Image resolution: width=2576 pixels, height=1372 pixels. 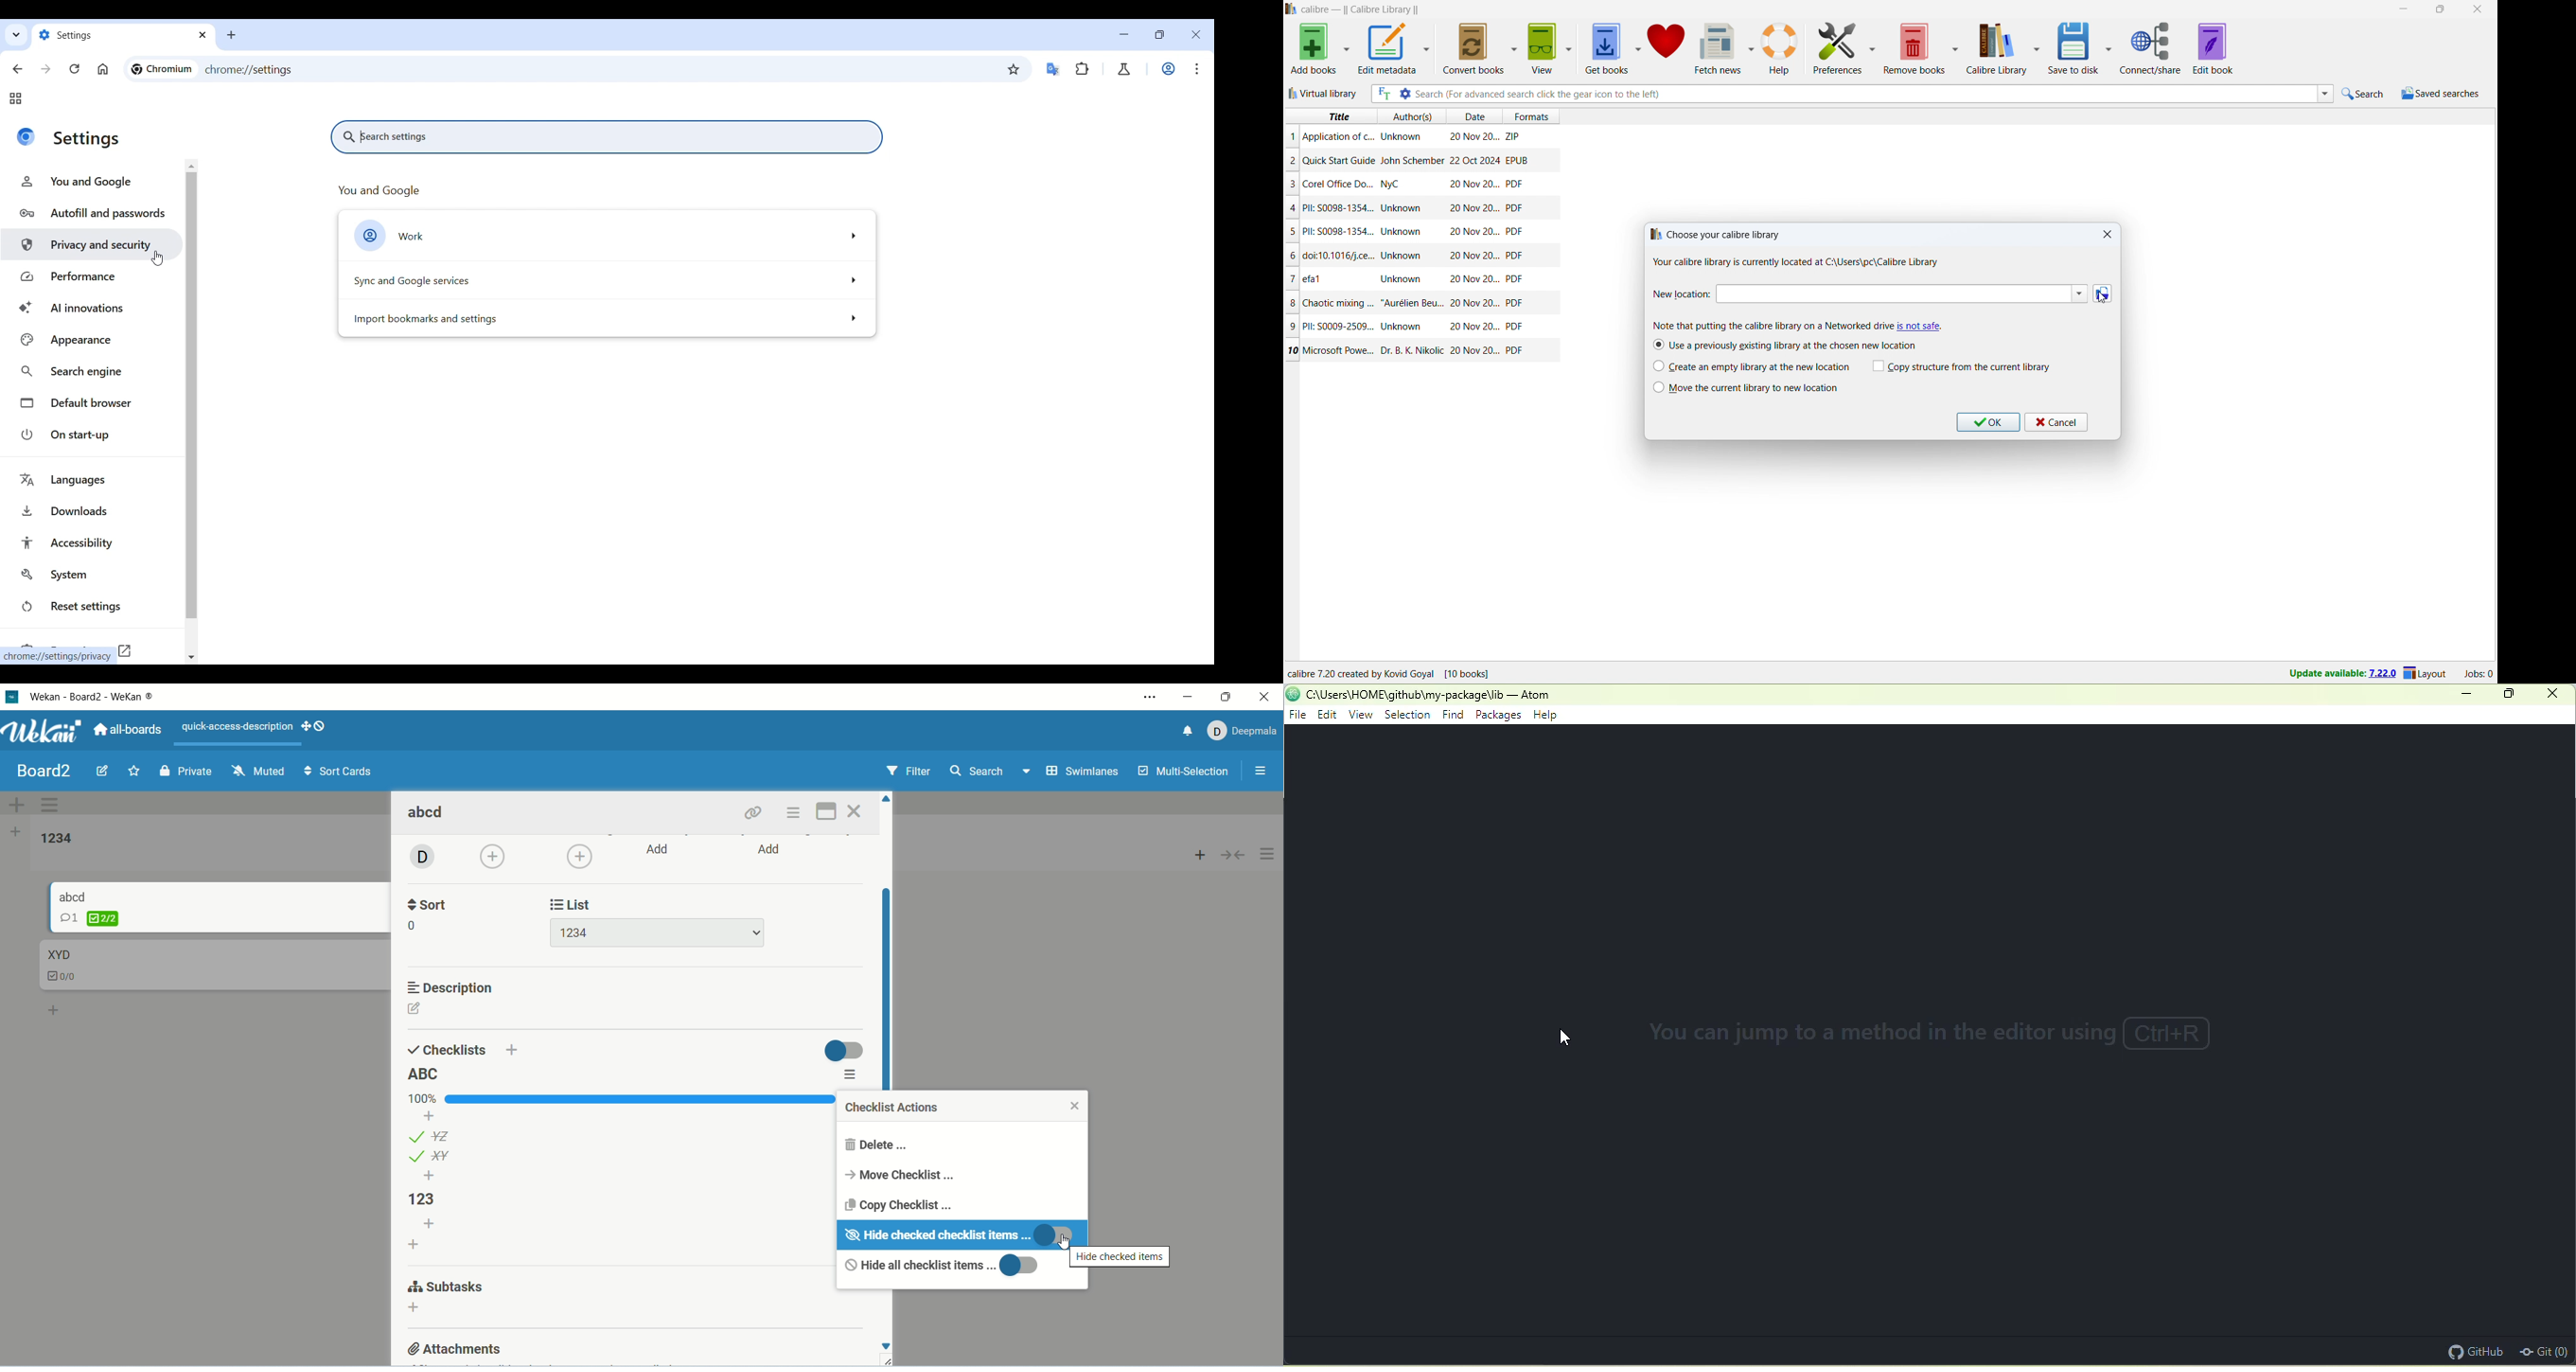 What do you see at coordinates (2080, 294) in the screenshot?
I see `location history` at bounding box center [2080, 294].